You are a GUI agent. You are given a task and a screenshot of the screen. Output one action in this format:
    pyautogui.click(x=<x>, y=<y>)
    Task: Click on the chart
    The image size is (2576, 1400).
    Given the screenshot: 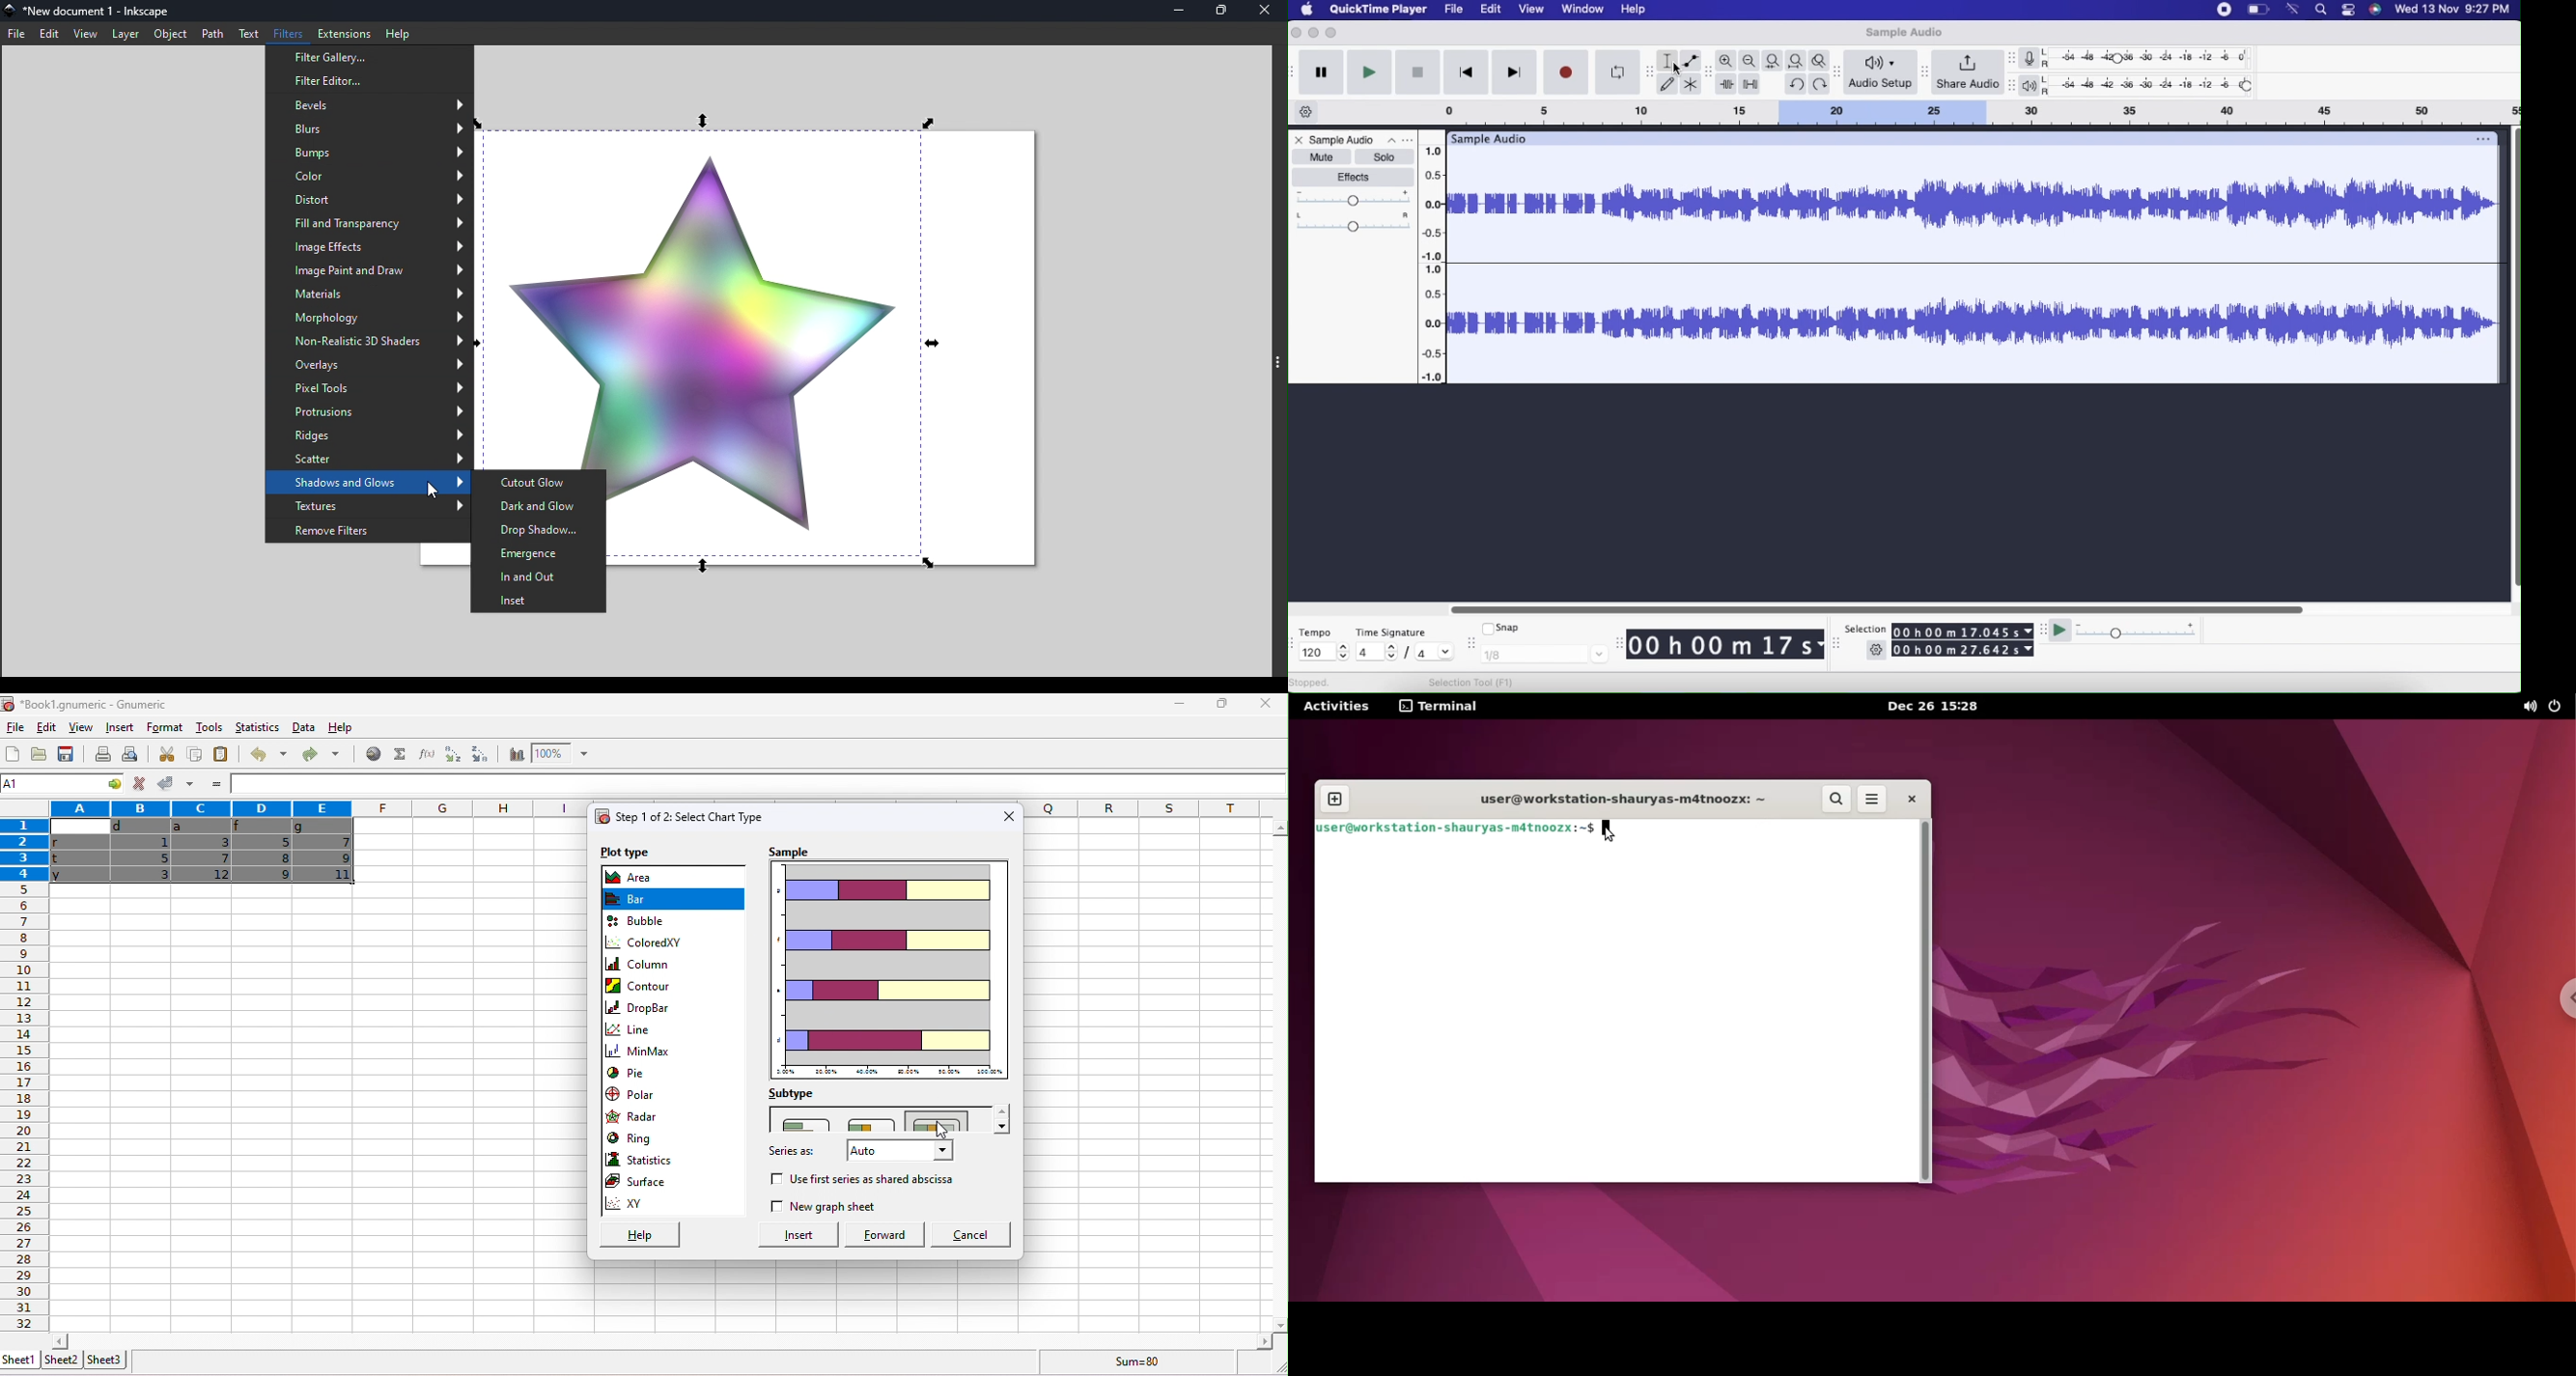 What is the action you would take?
    pyautogui.click(x=515, y=754)
    